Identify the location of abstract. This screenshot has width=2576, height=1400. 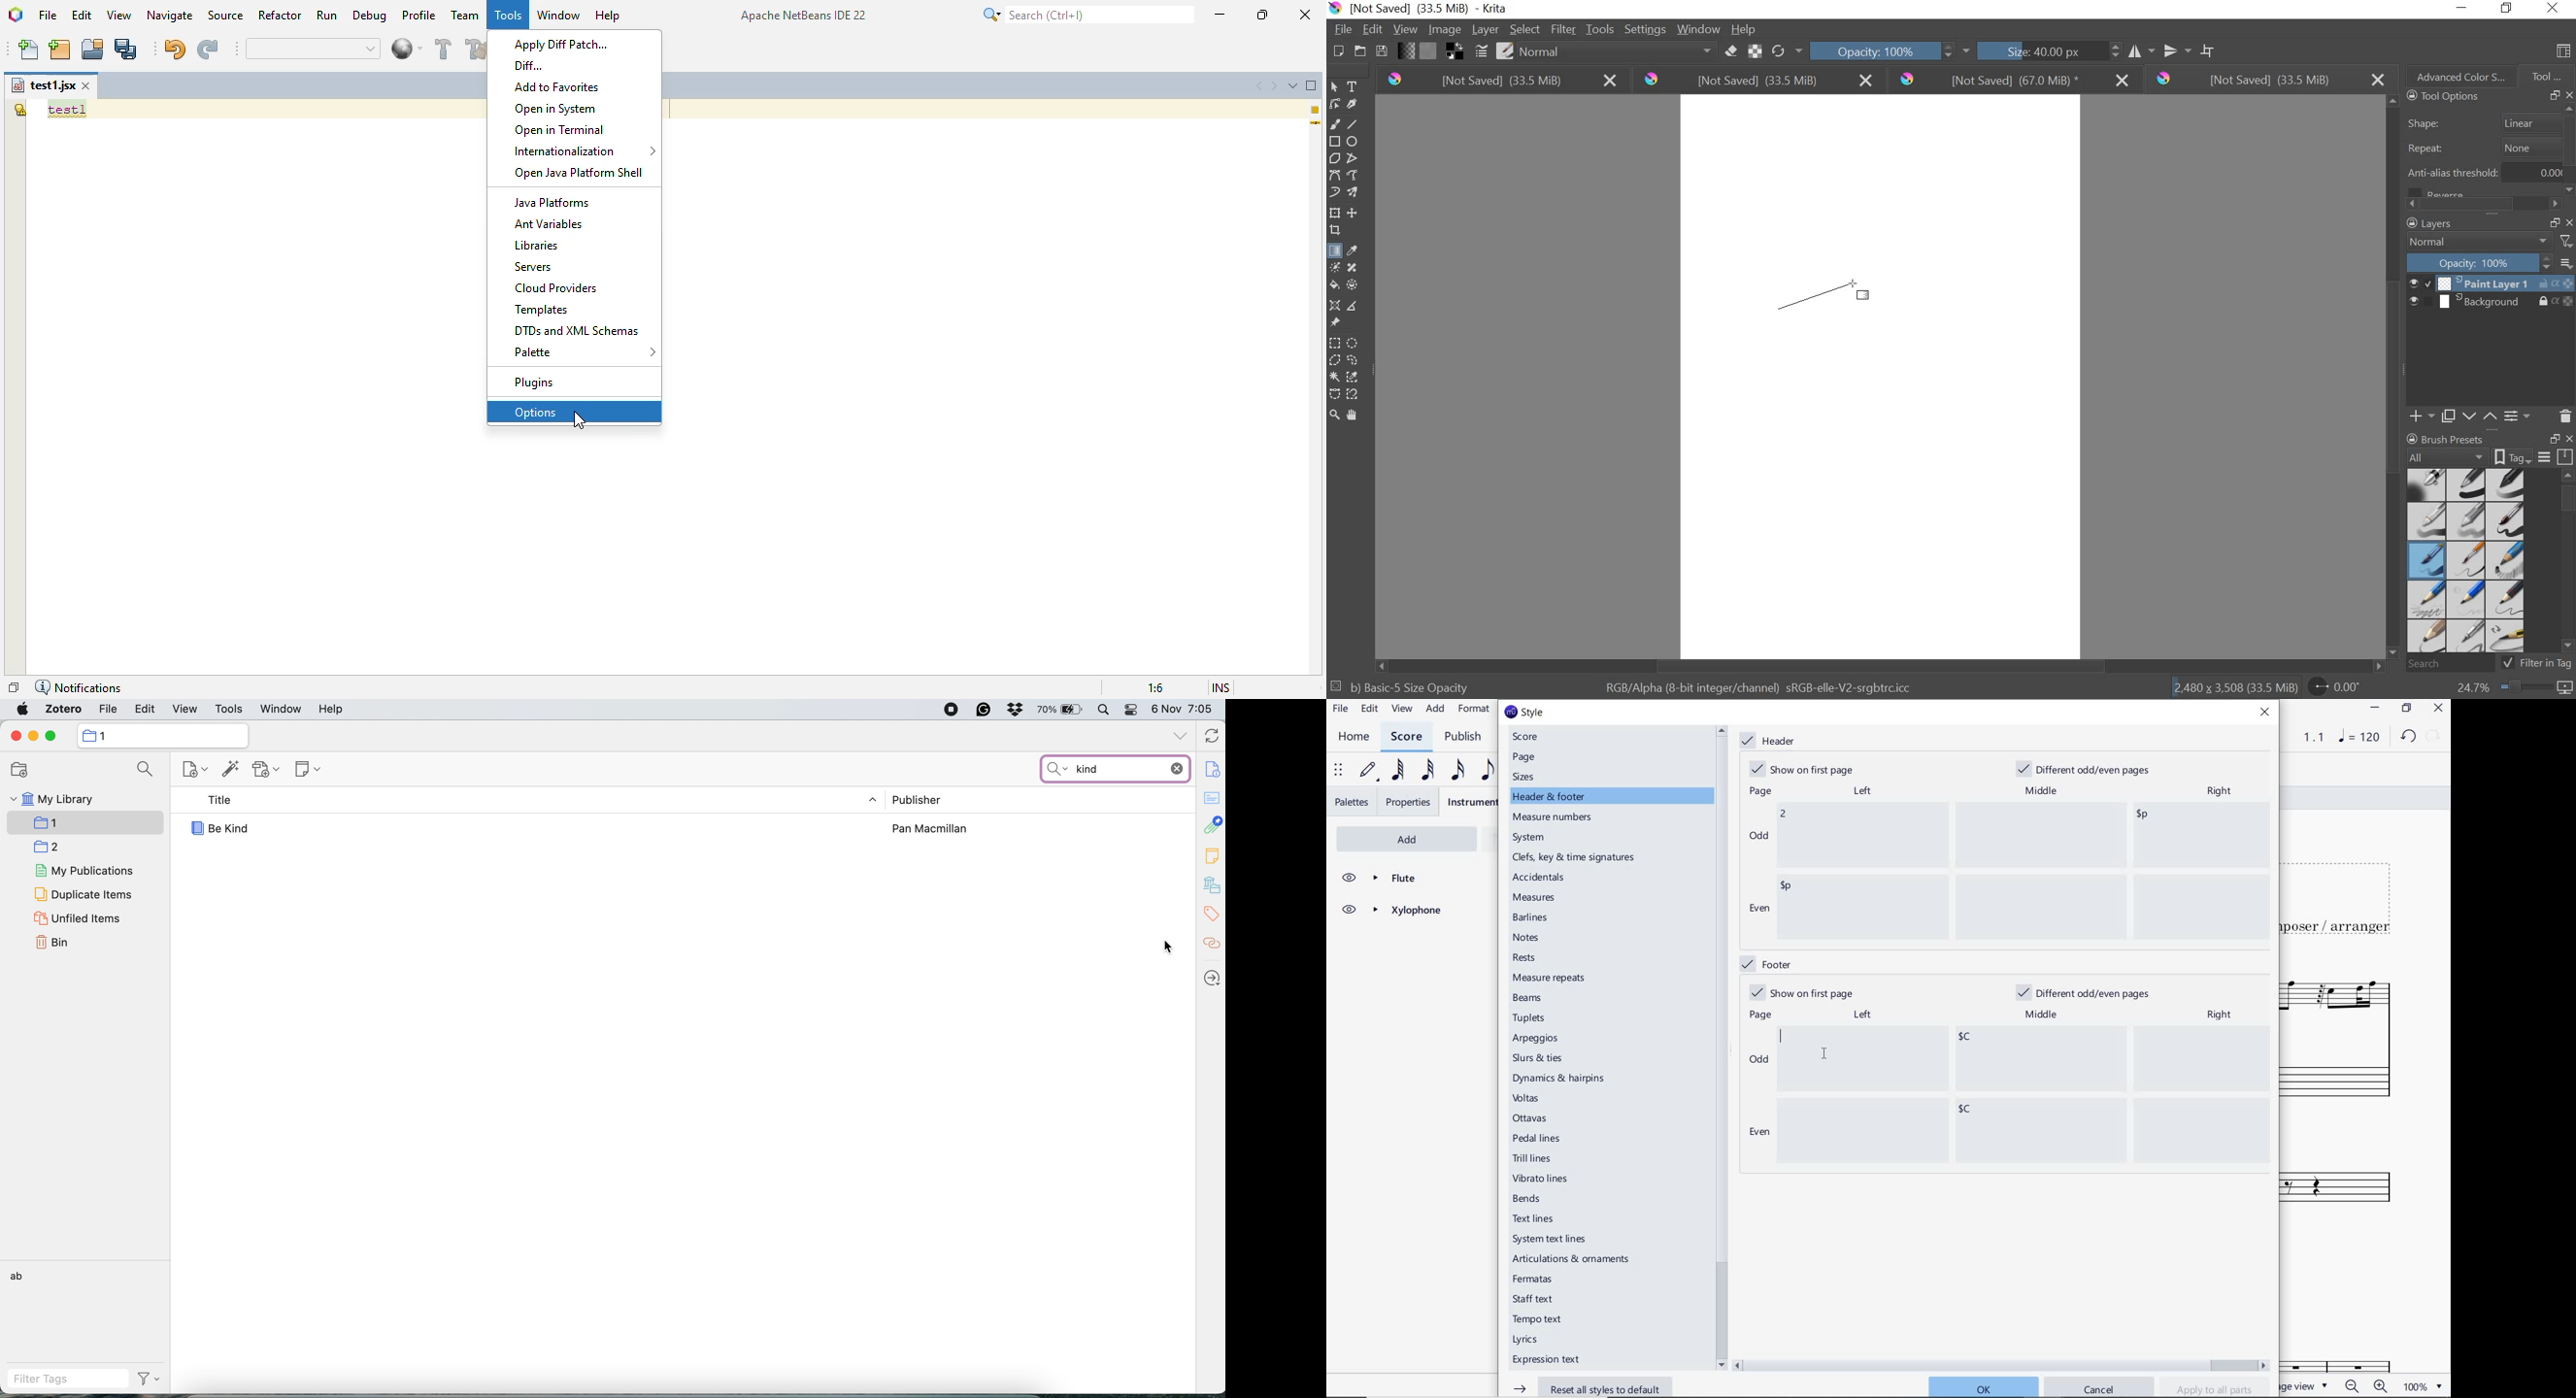
(1211, 797).